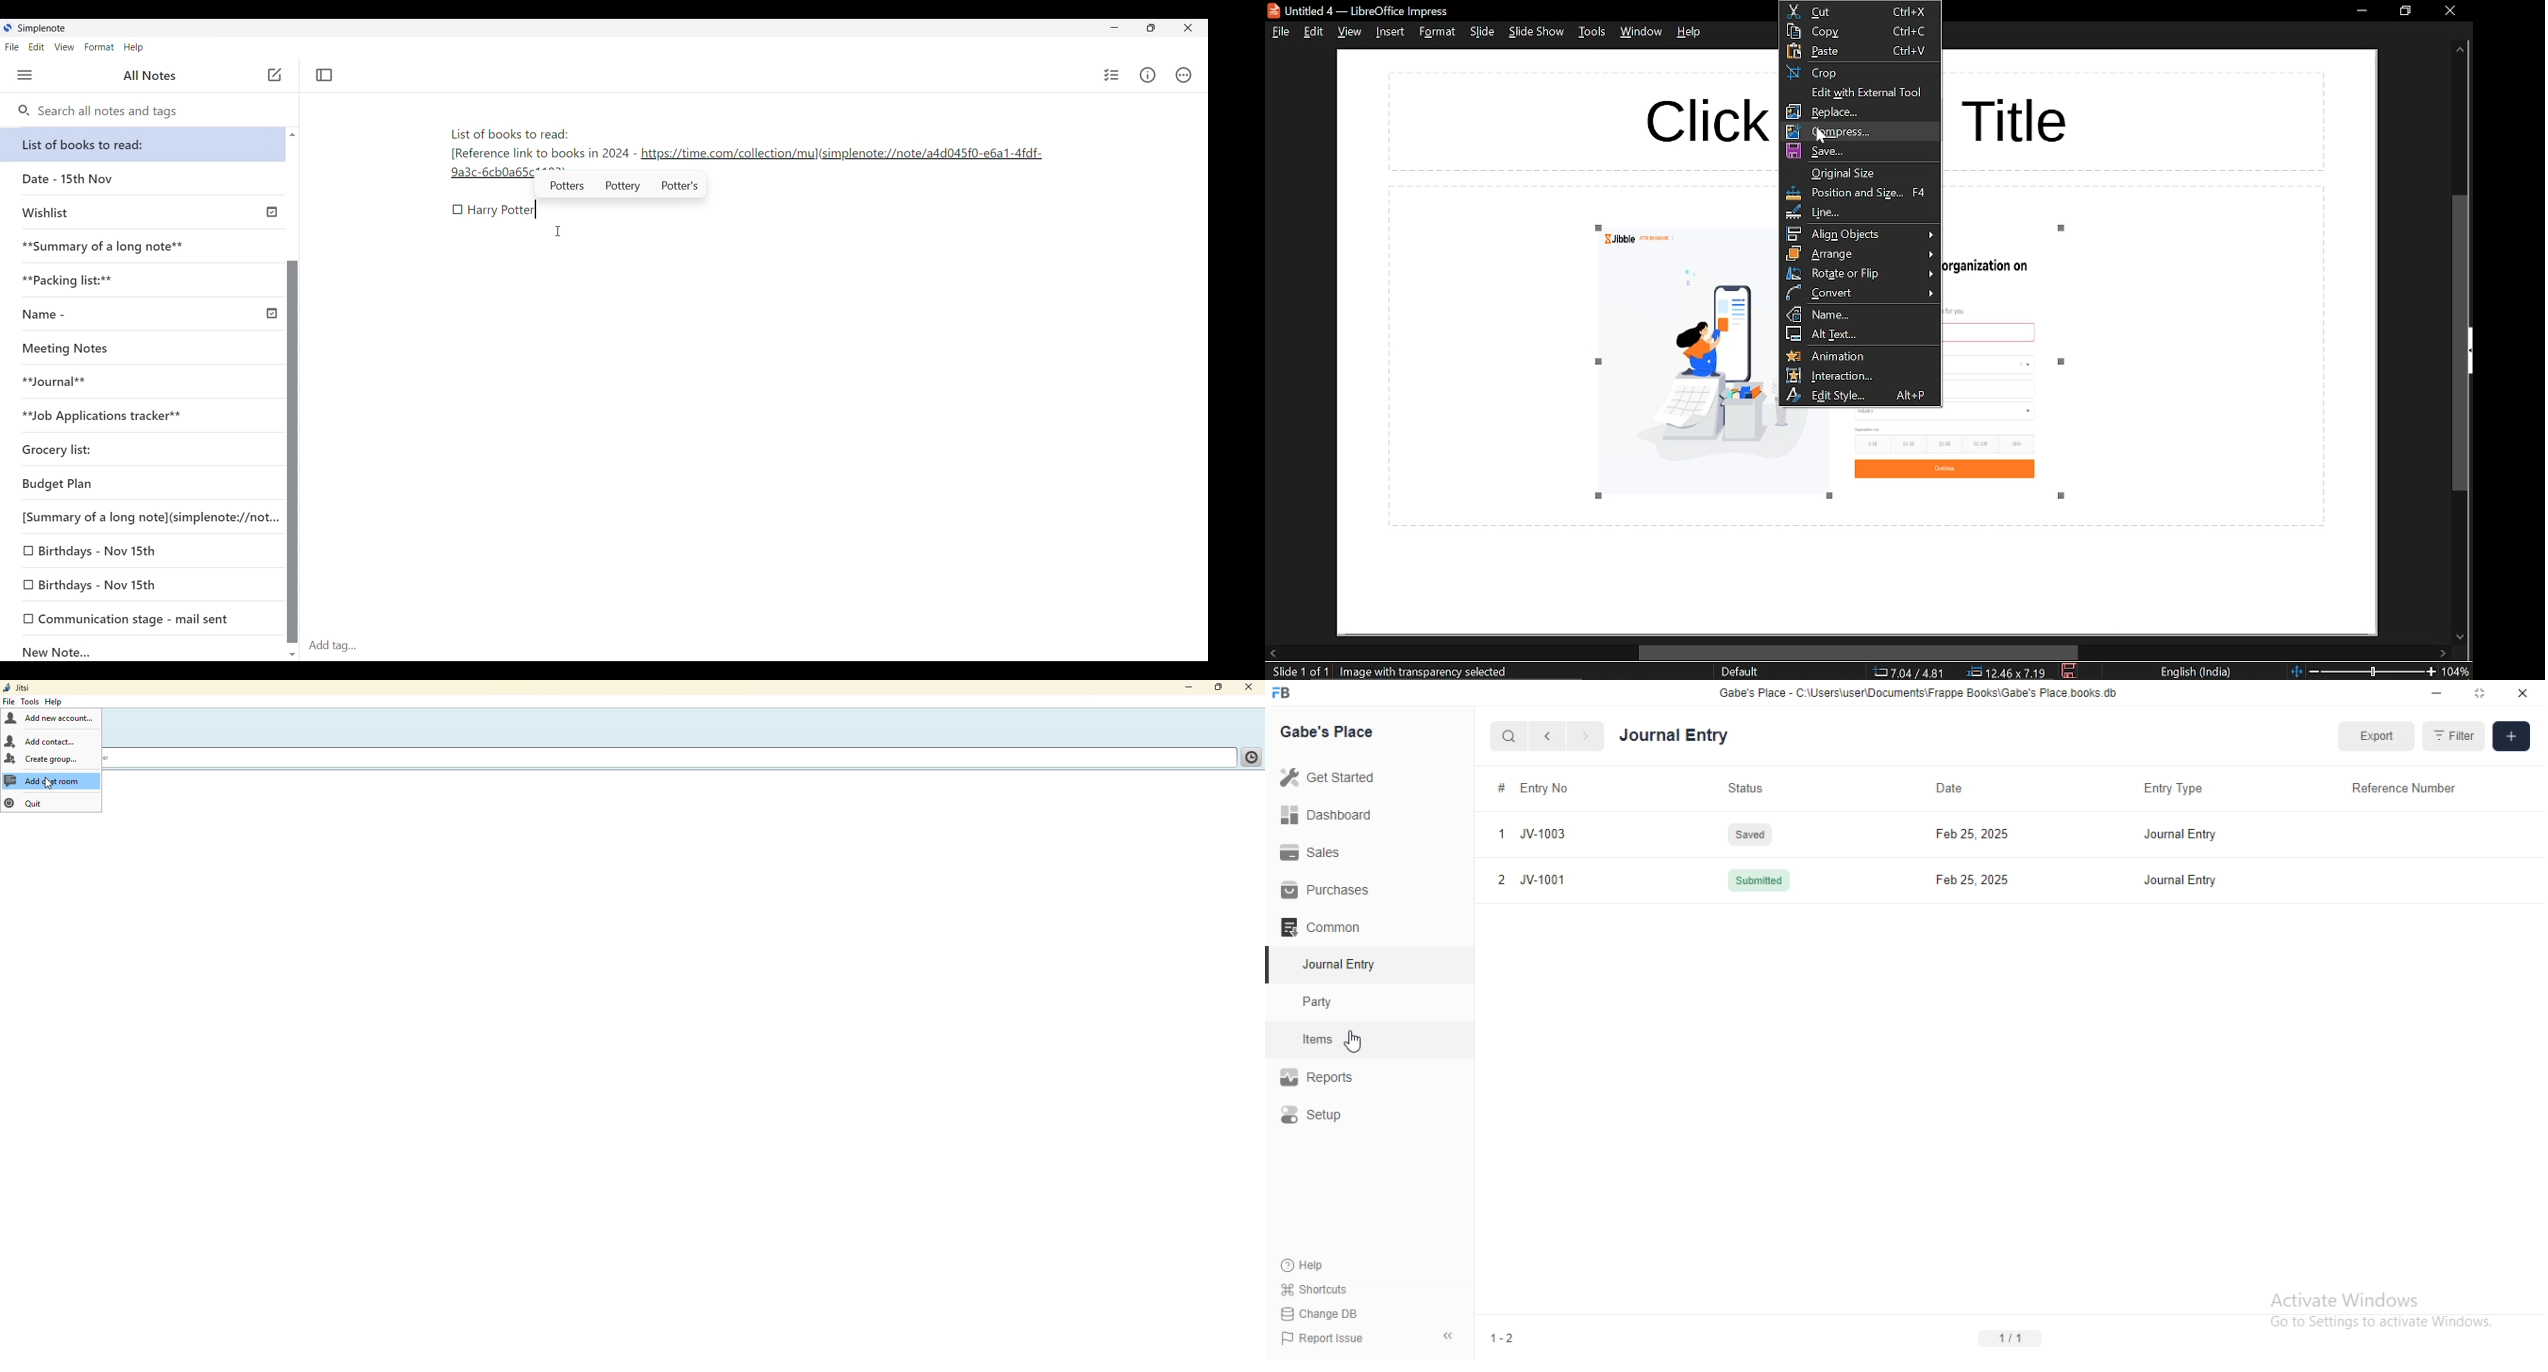  What do you see at coordinates (1280, 33) in the screenshot?
I see `file` at bounding box center [1280, 33].